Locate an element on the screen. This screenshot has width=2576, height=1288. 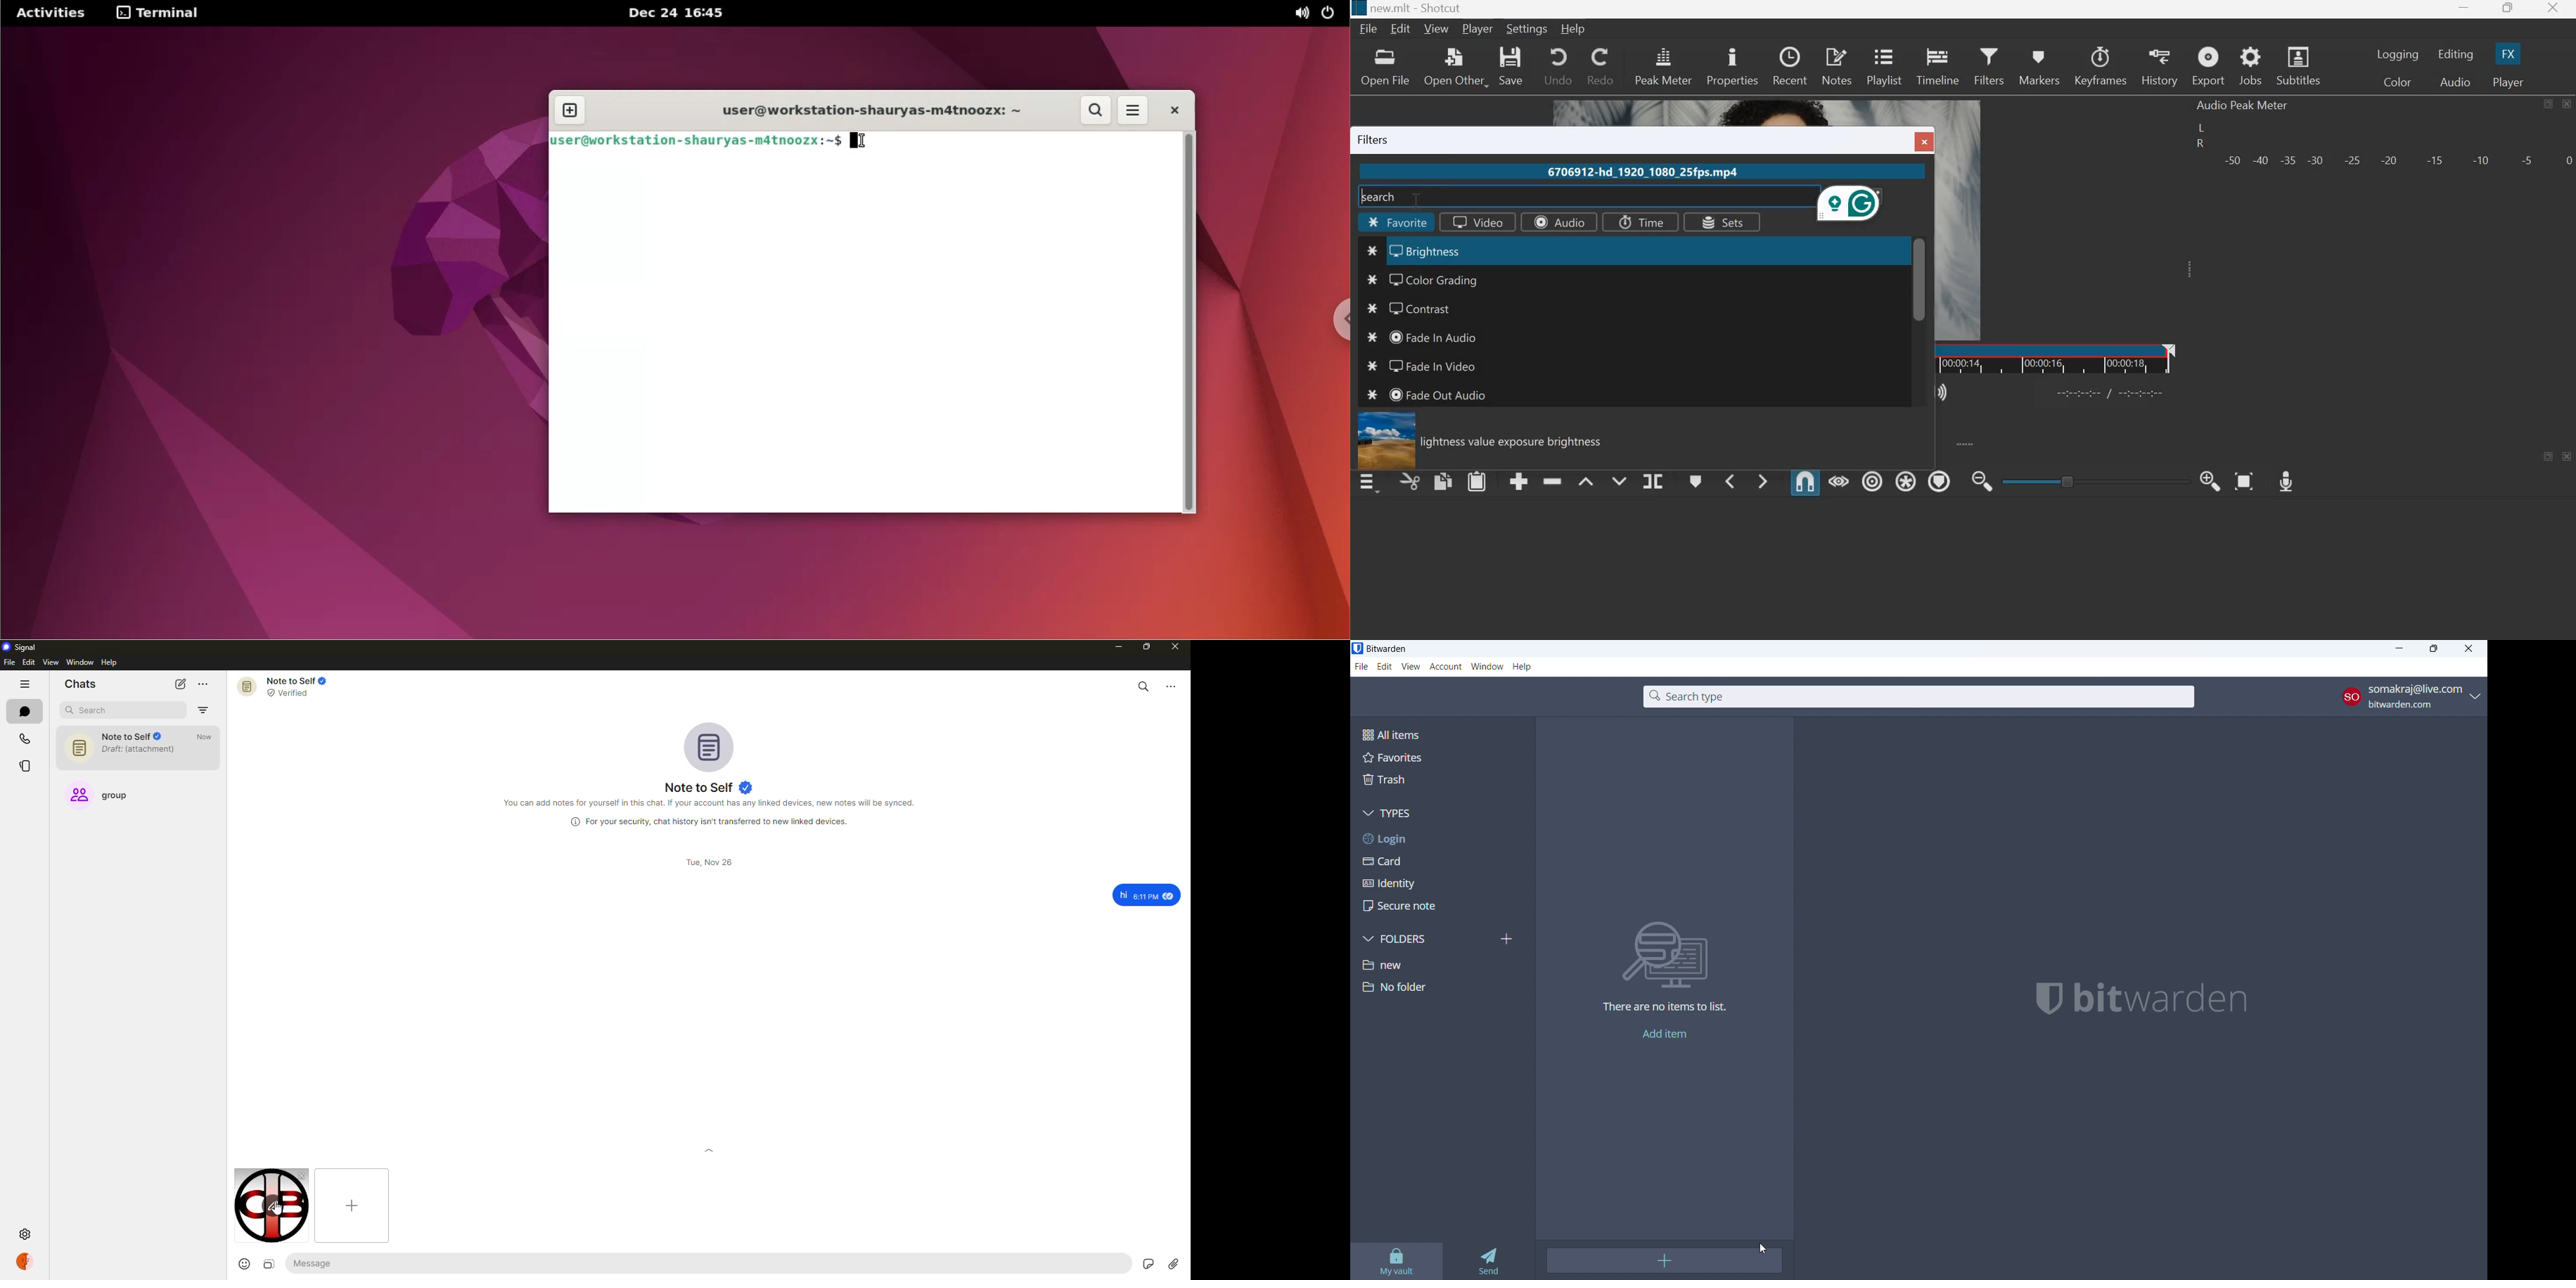
Zoom Timeline to Fit is located at coordinates (2245, 478).